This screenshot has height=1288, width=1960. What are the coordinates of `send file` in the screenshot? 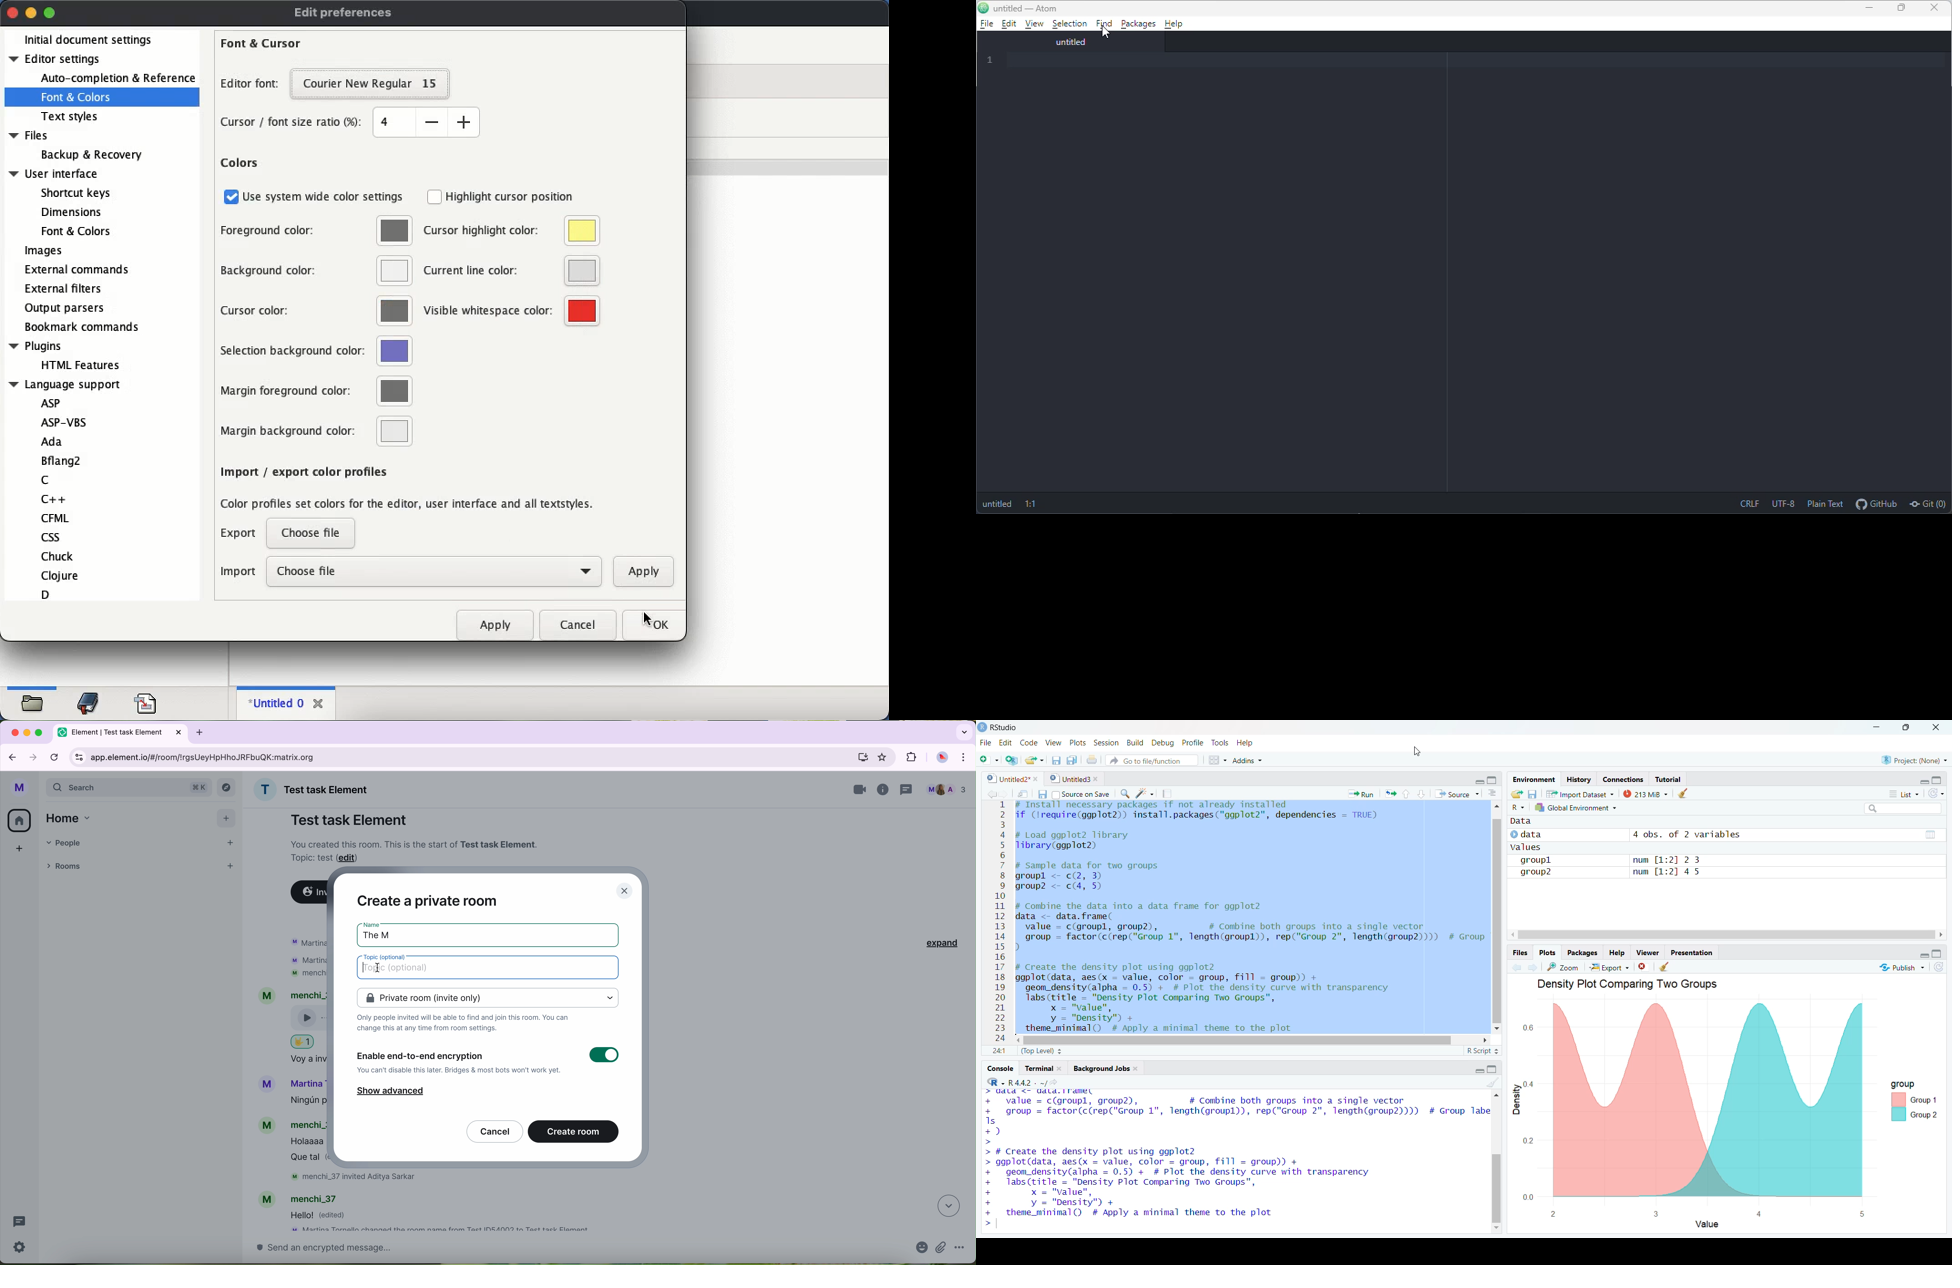 It's located at (1022, 794).